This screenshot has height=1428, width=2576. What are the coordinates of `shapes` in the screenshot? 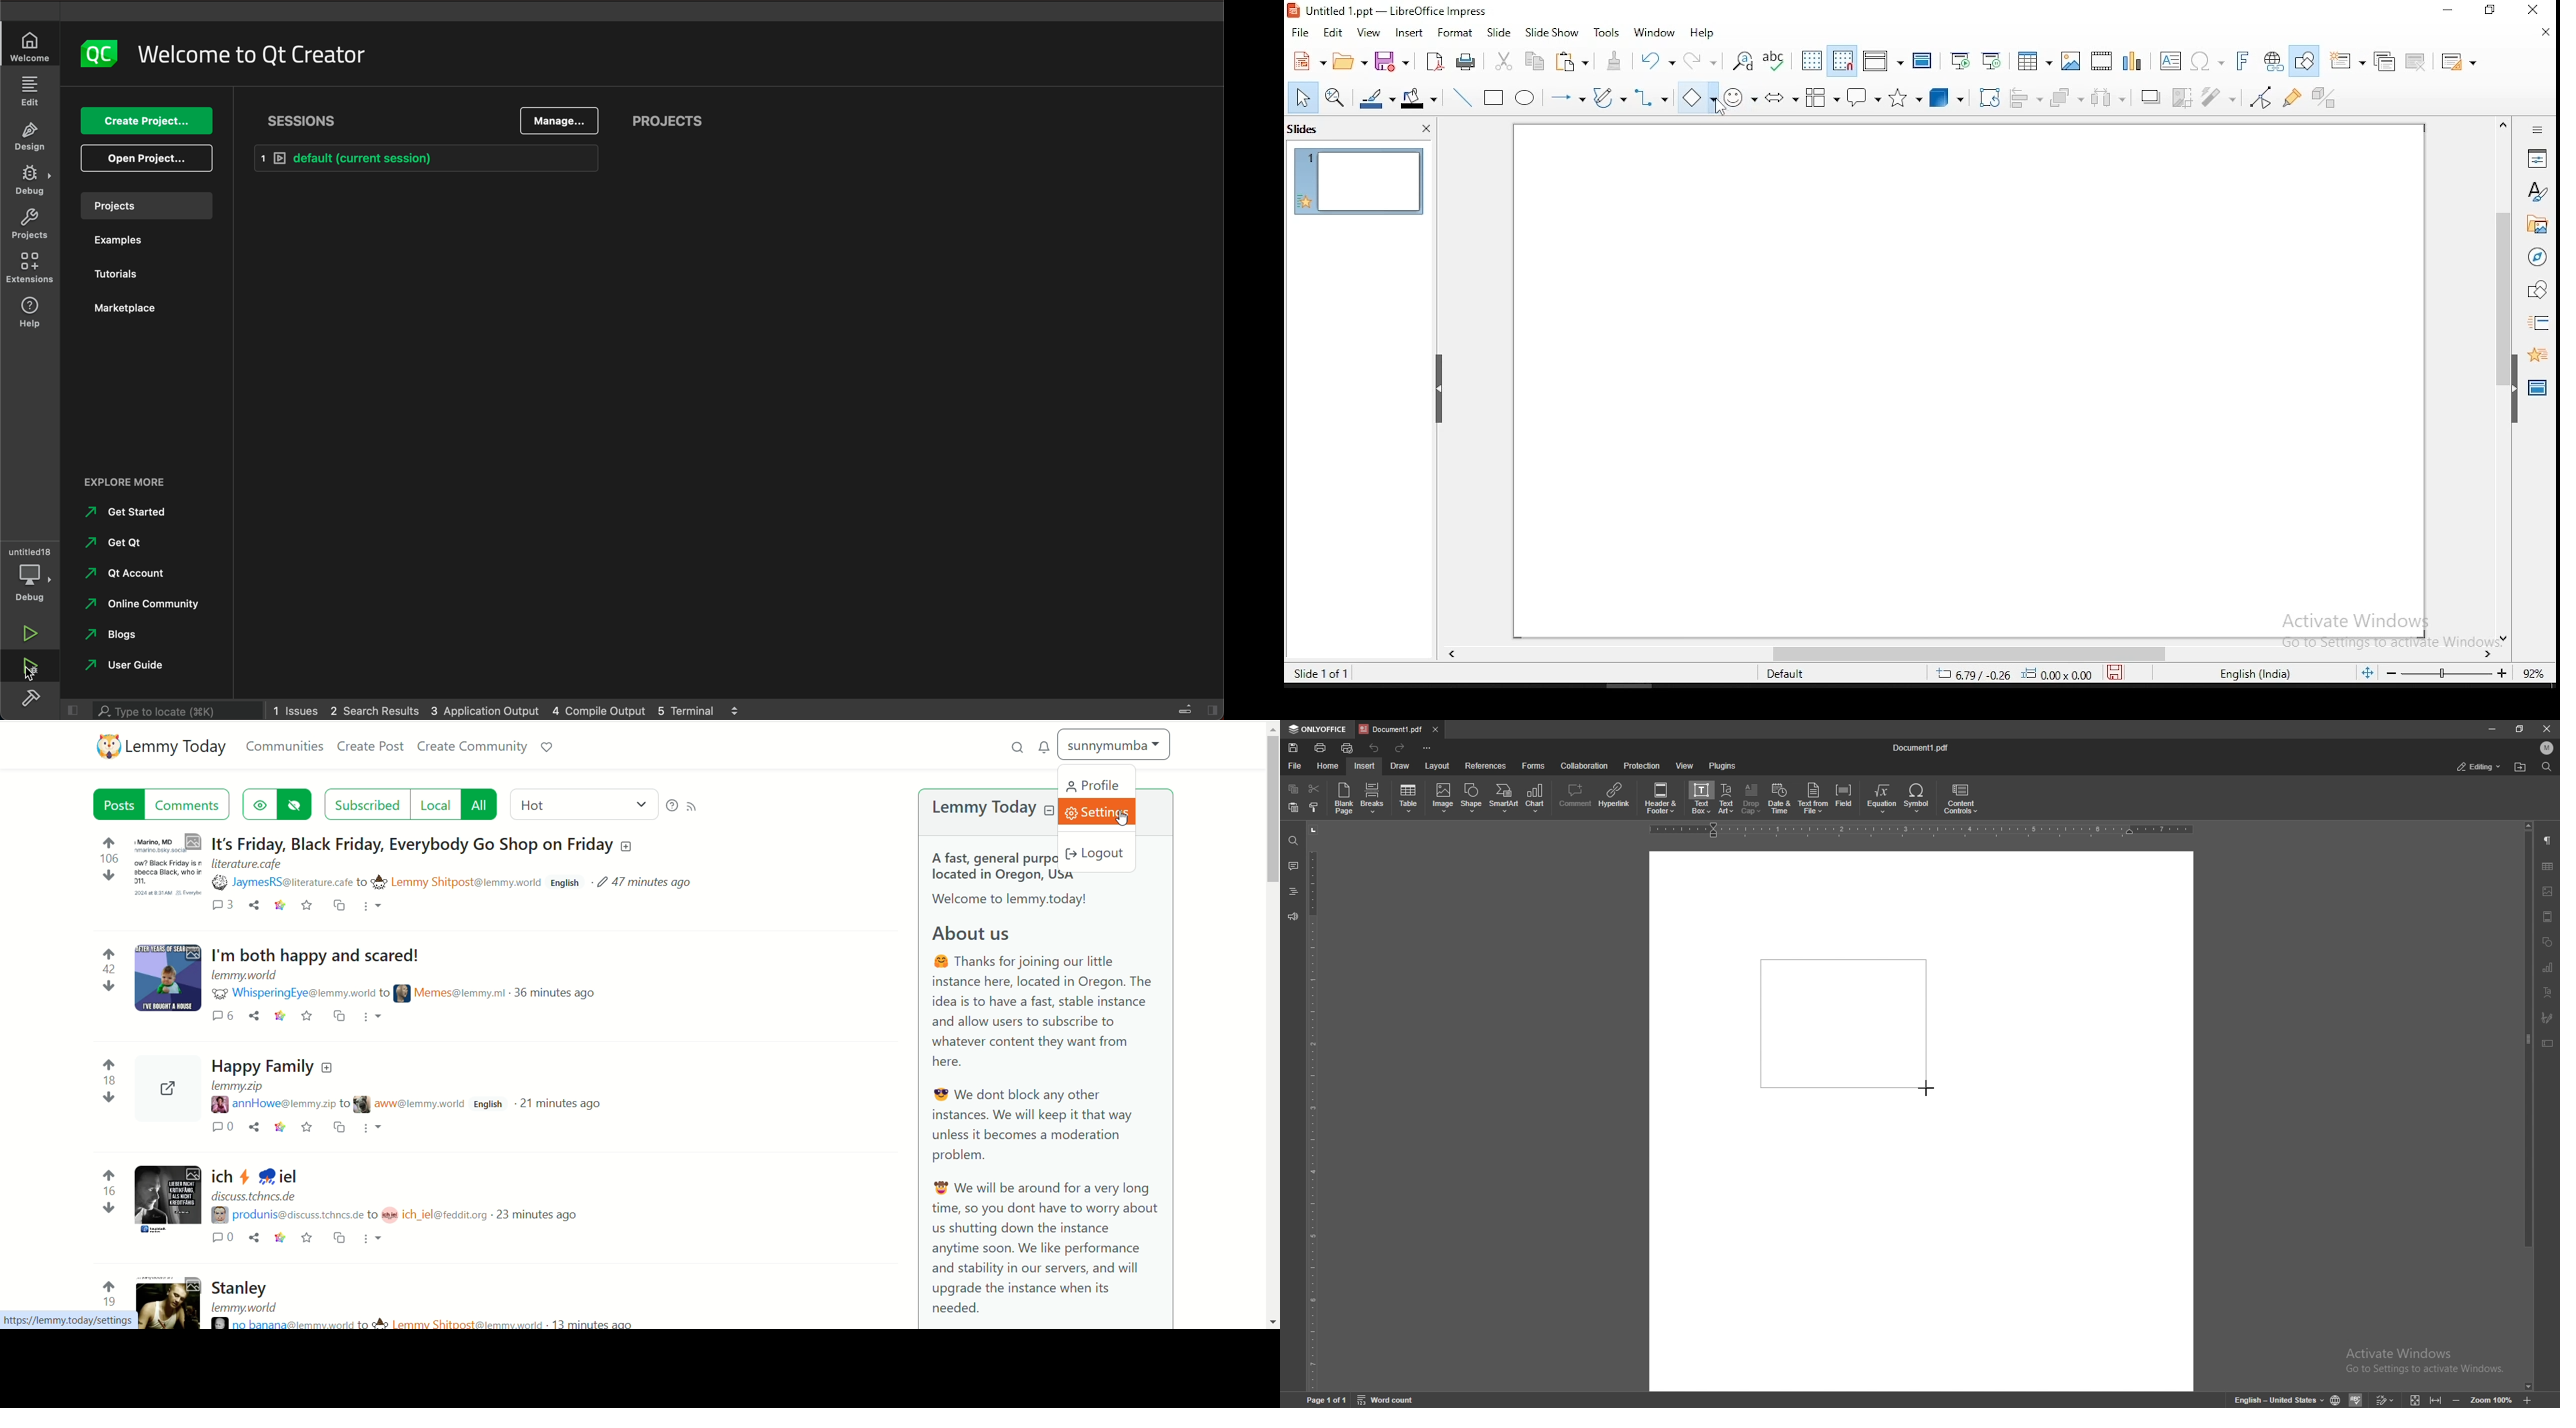 It's located at (2538, 291).